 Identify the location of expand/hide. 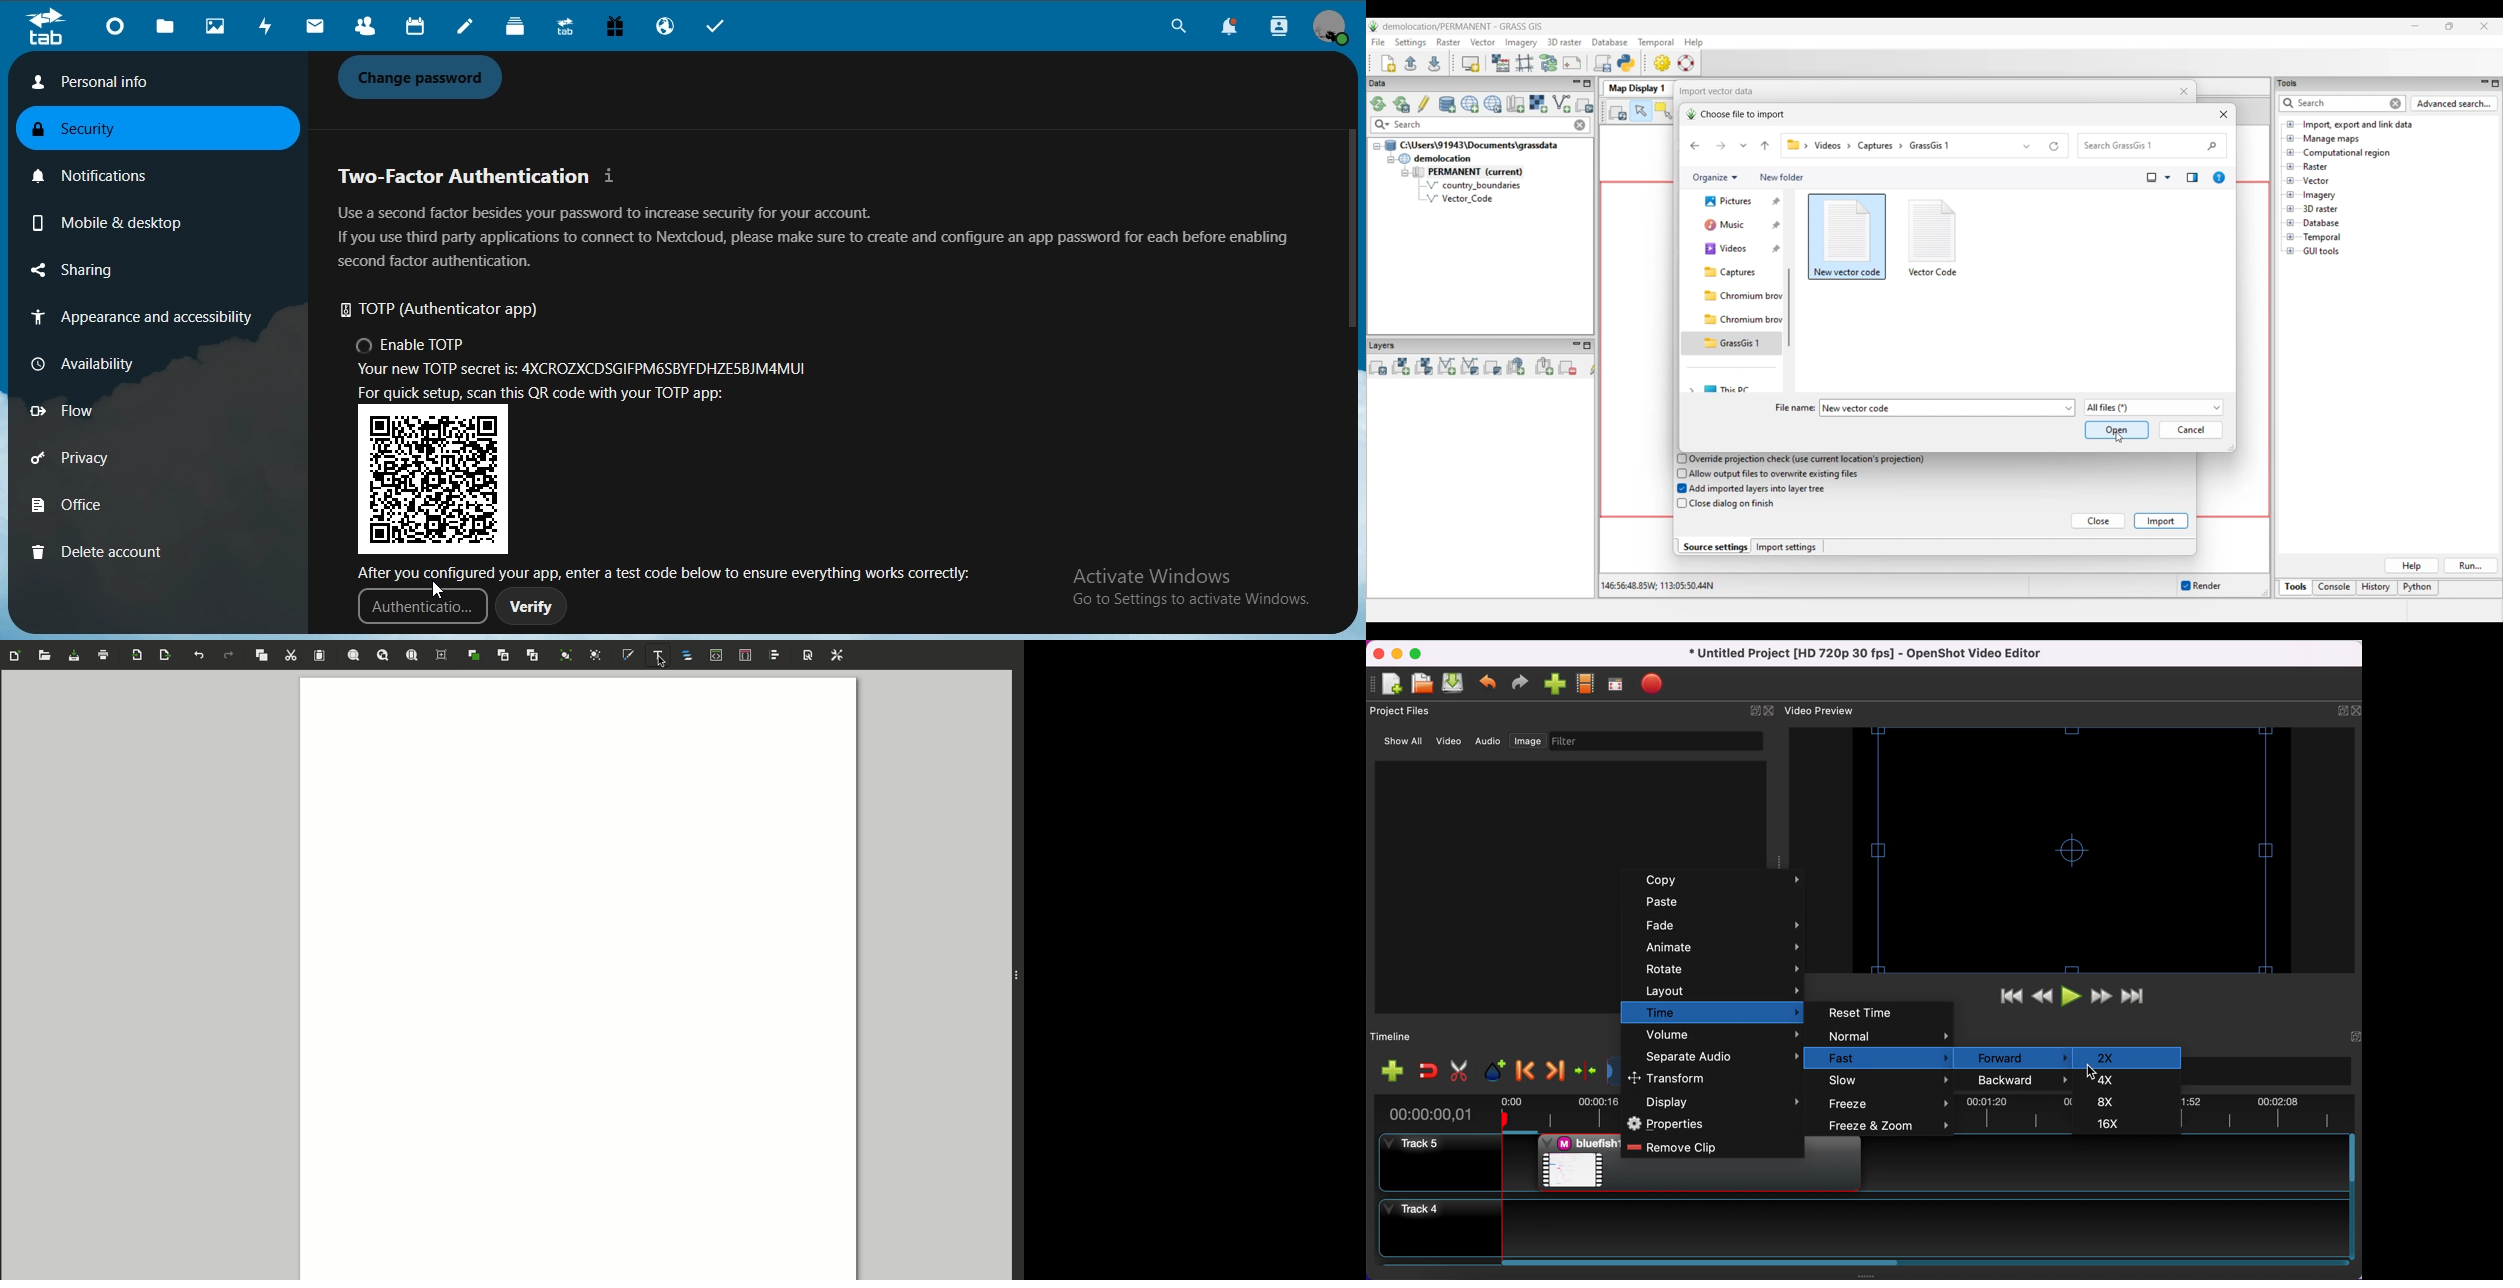
(1755, 714).